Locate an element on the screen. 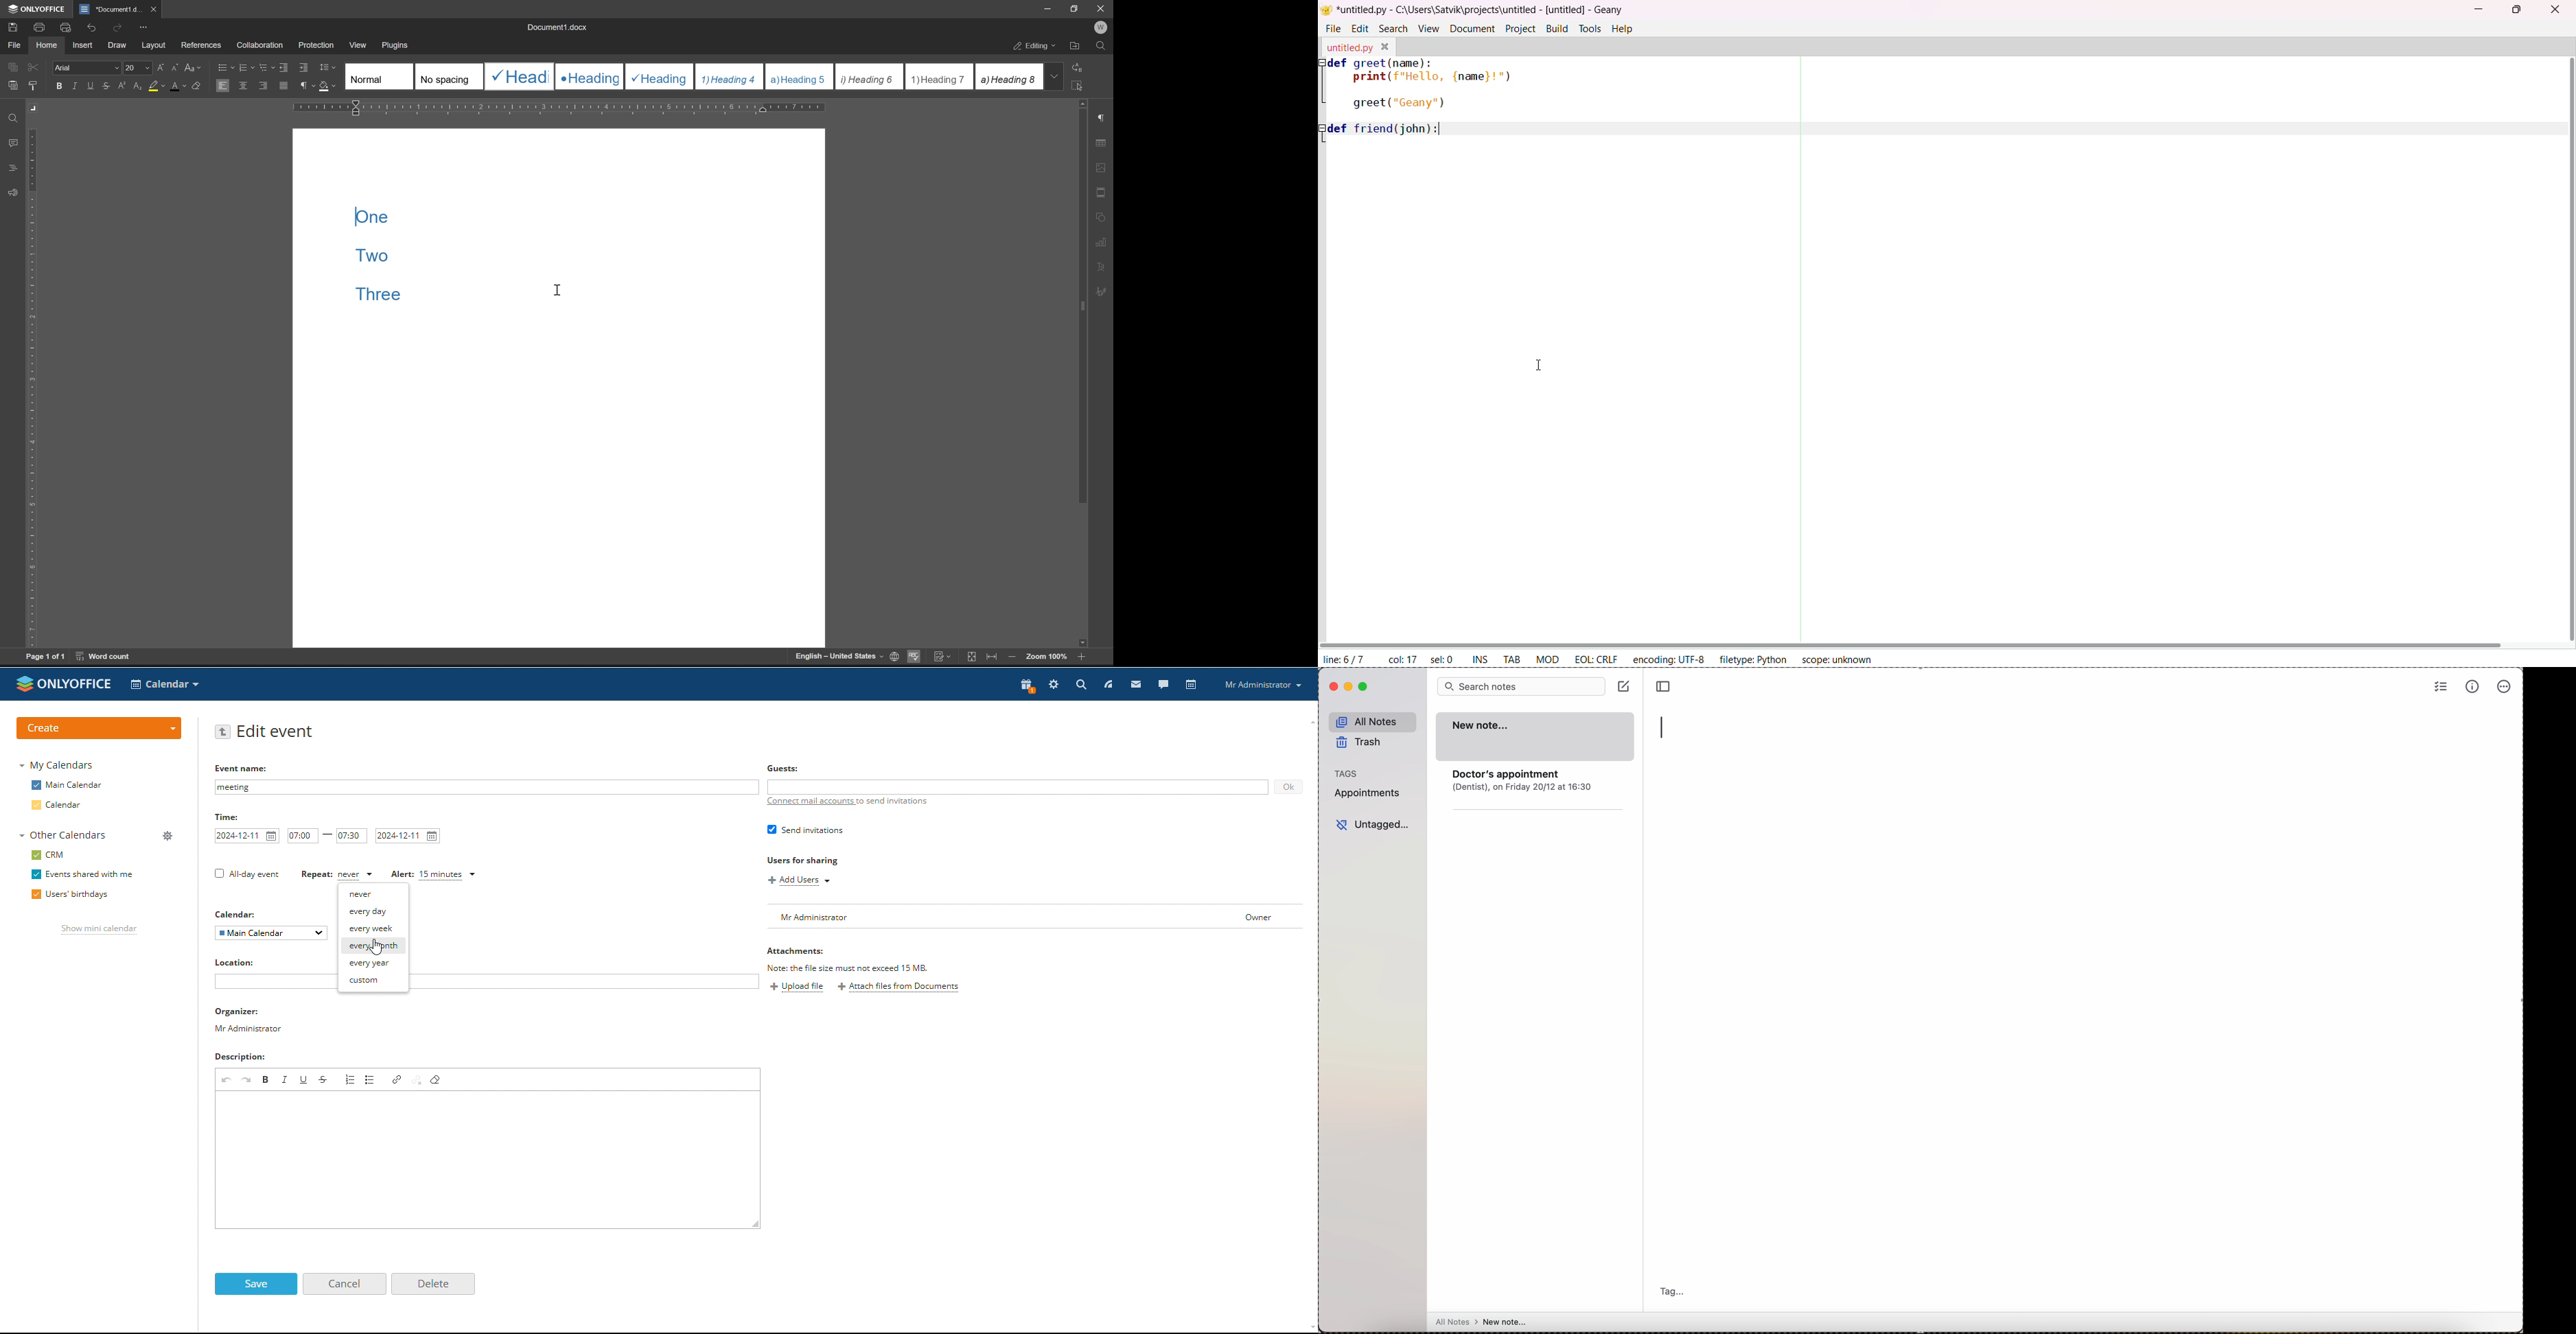  Users for sharing is located at coordinates (804, 861).